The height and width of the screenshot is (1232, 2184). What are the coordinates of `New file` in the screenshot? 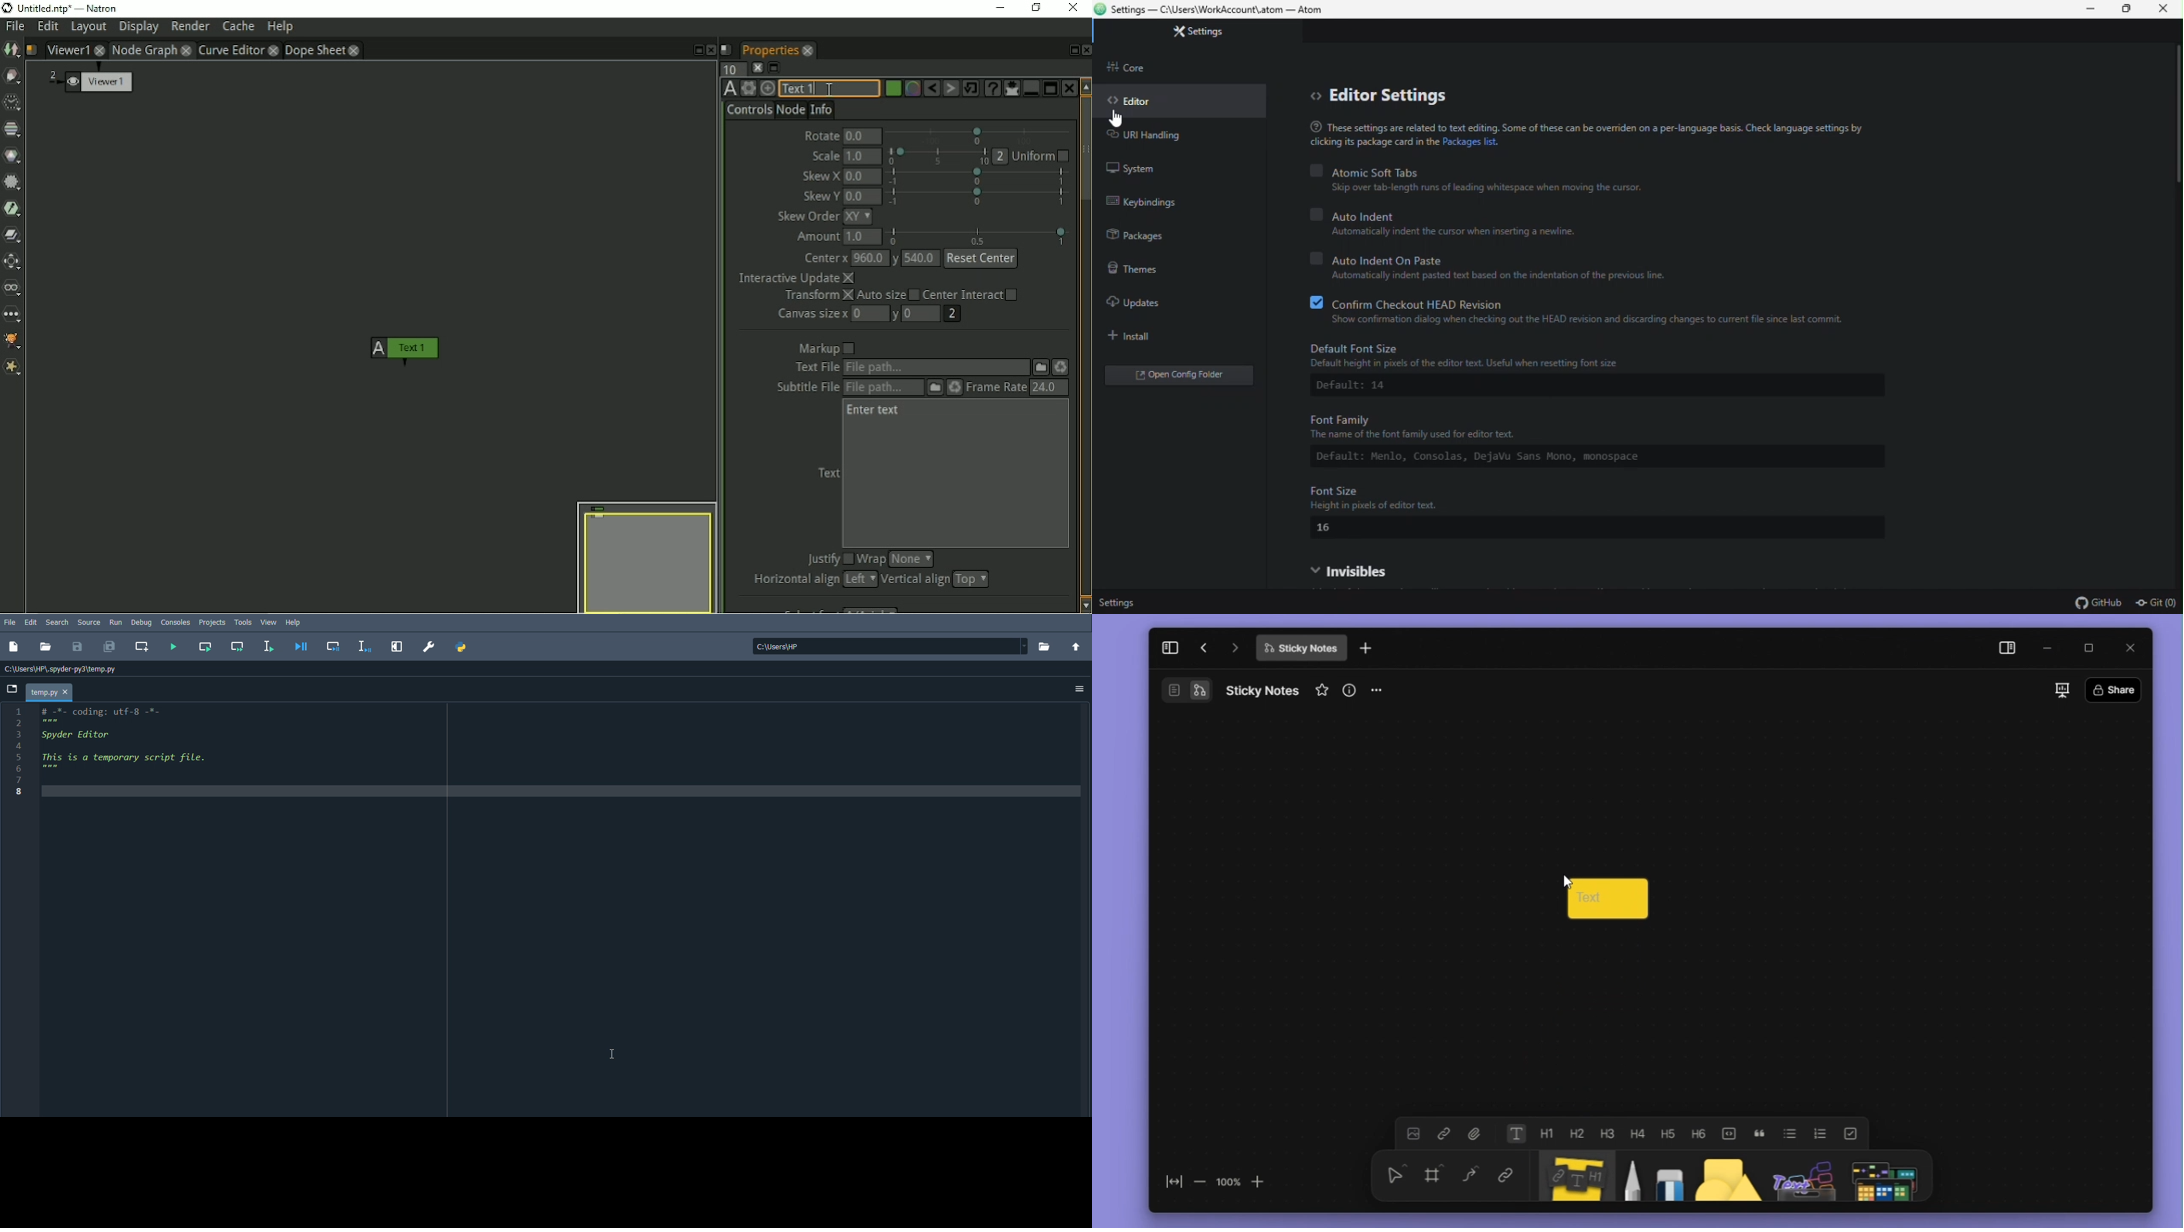 It's located at (15, 649).